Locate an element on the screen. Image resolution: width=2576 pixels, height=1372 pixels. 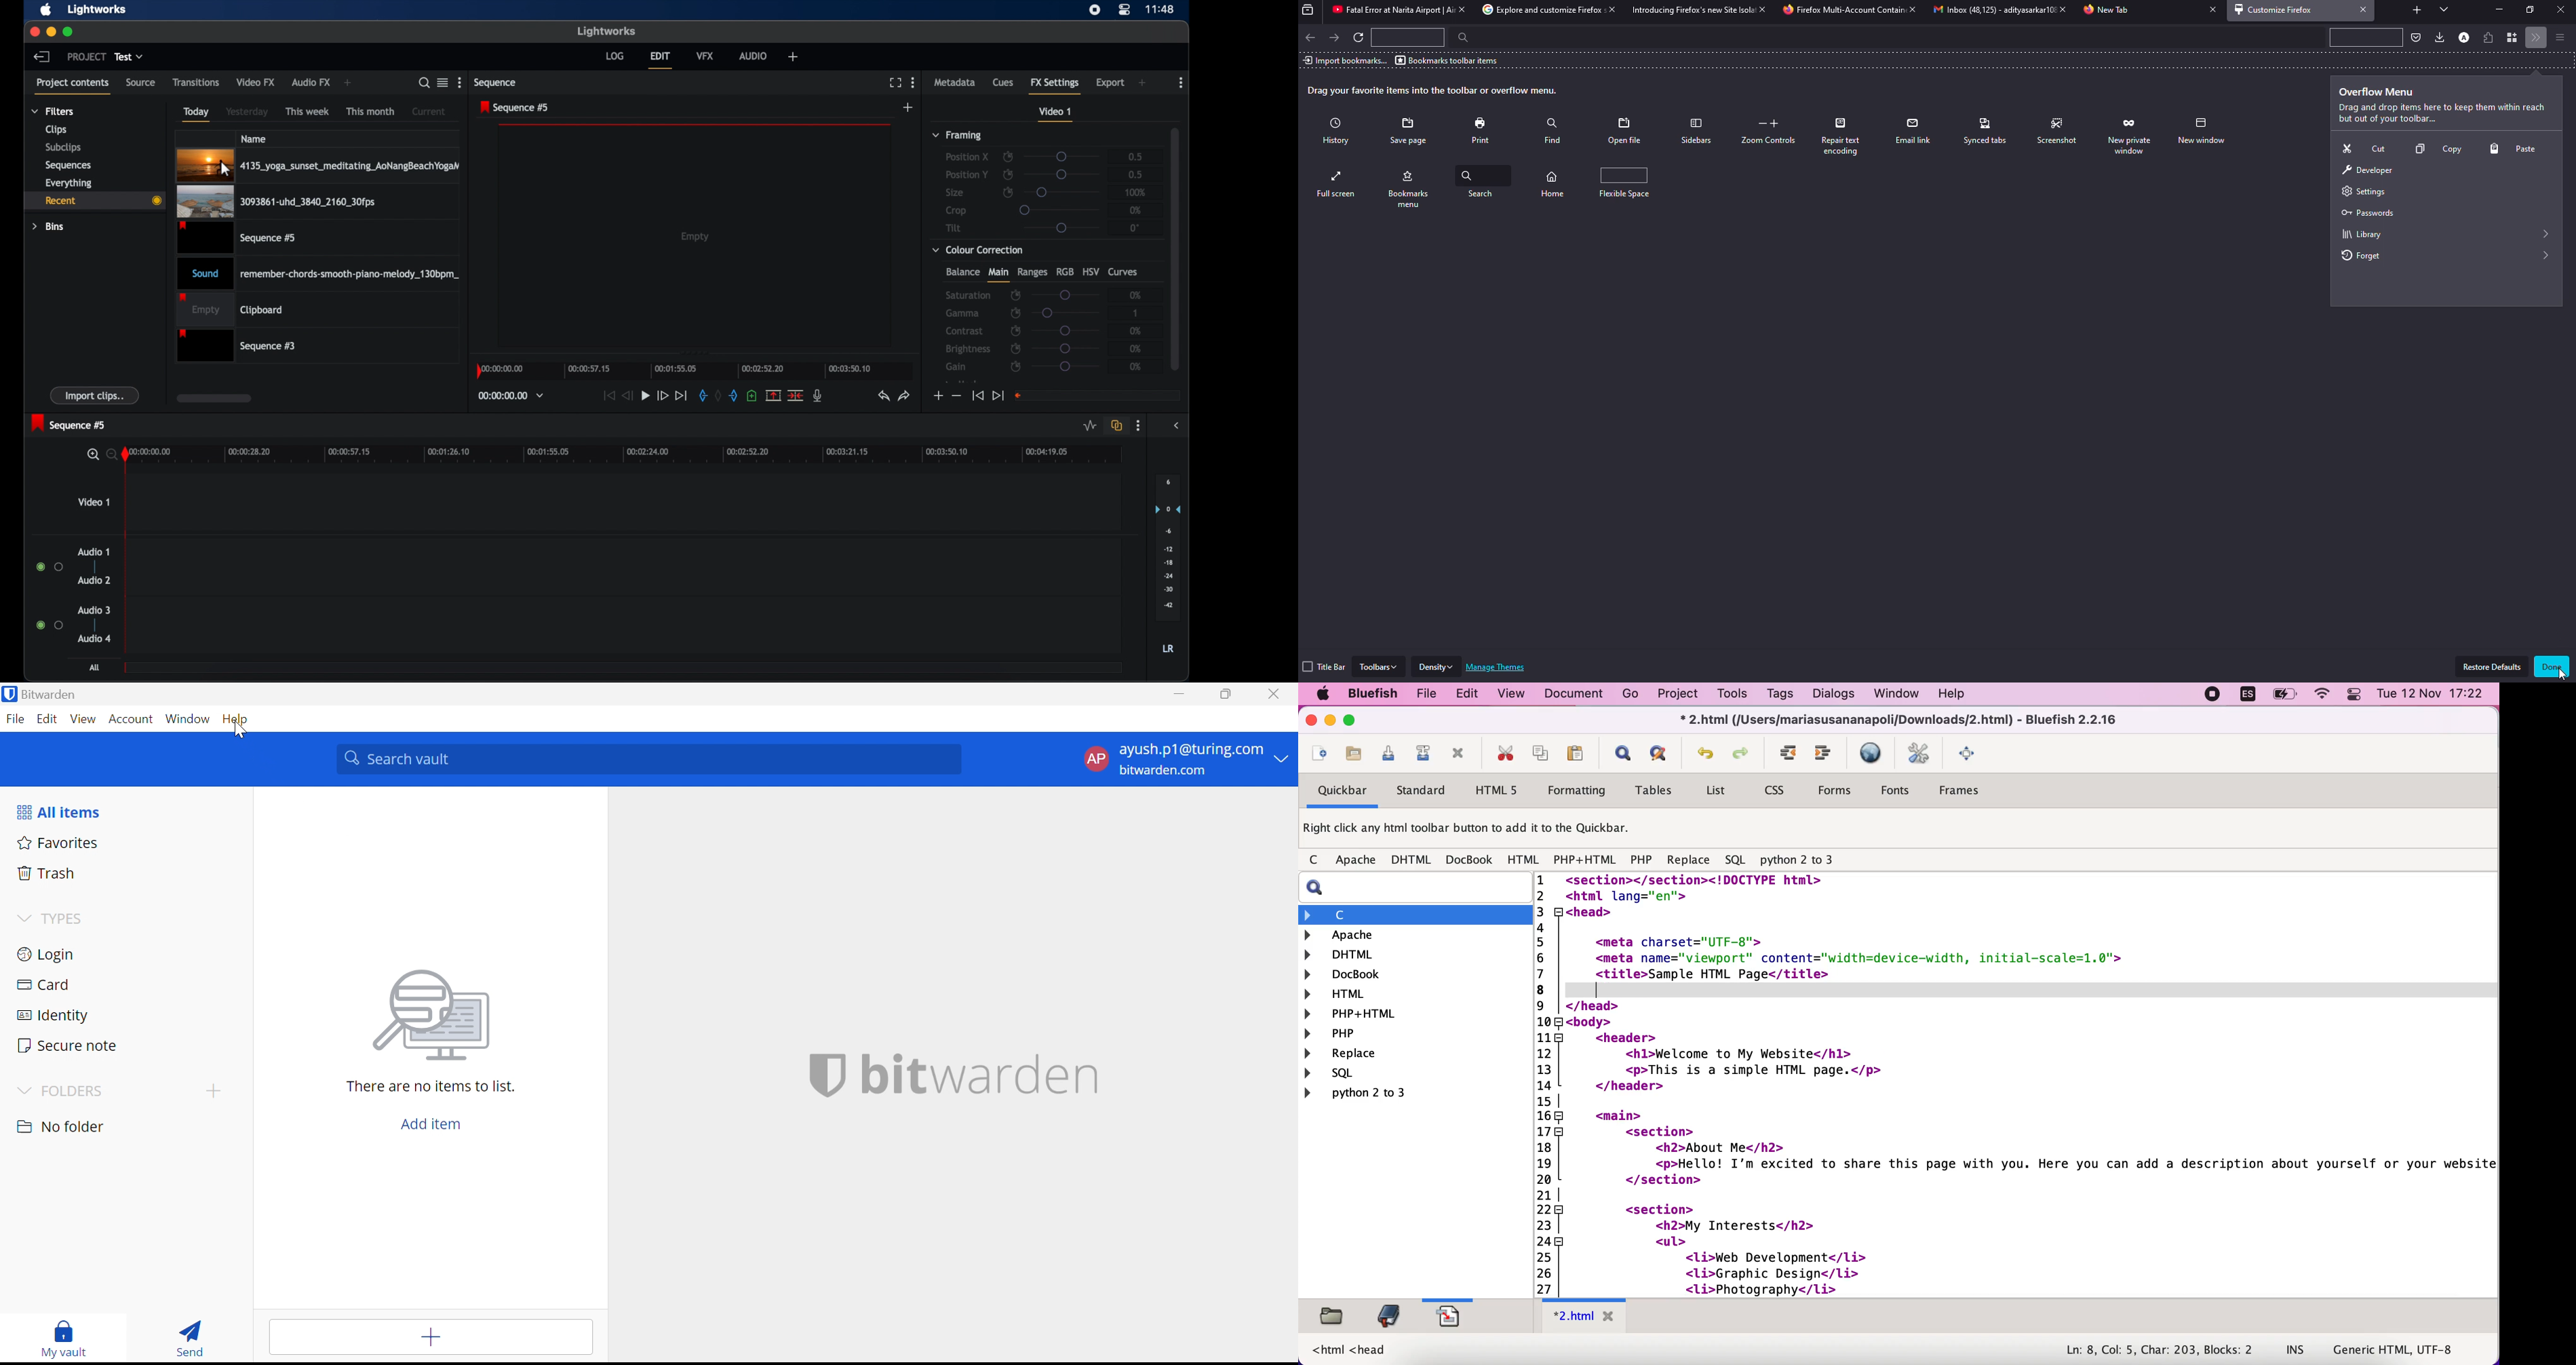
passwords is located at coordinates (2366, 213).